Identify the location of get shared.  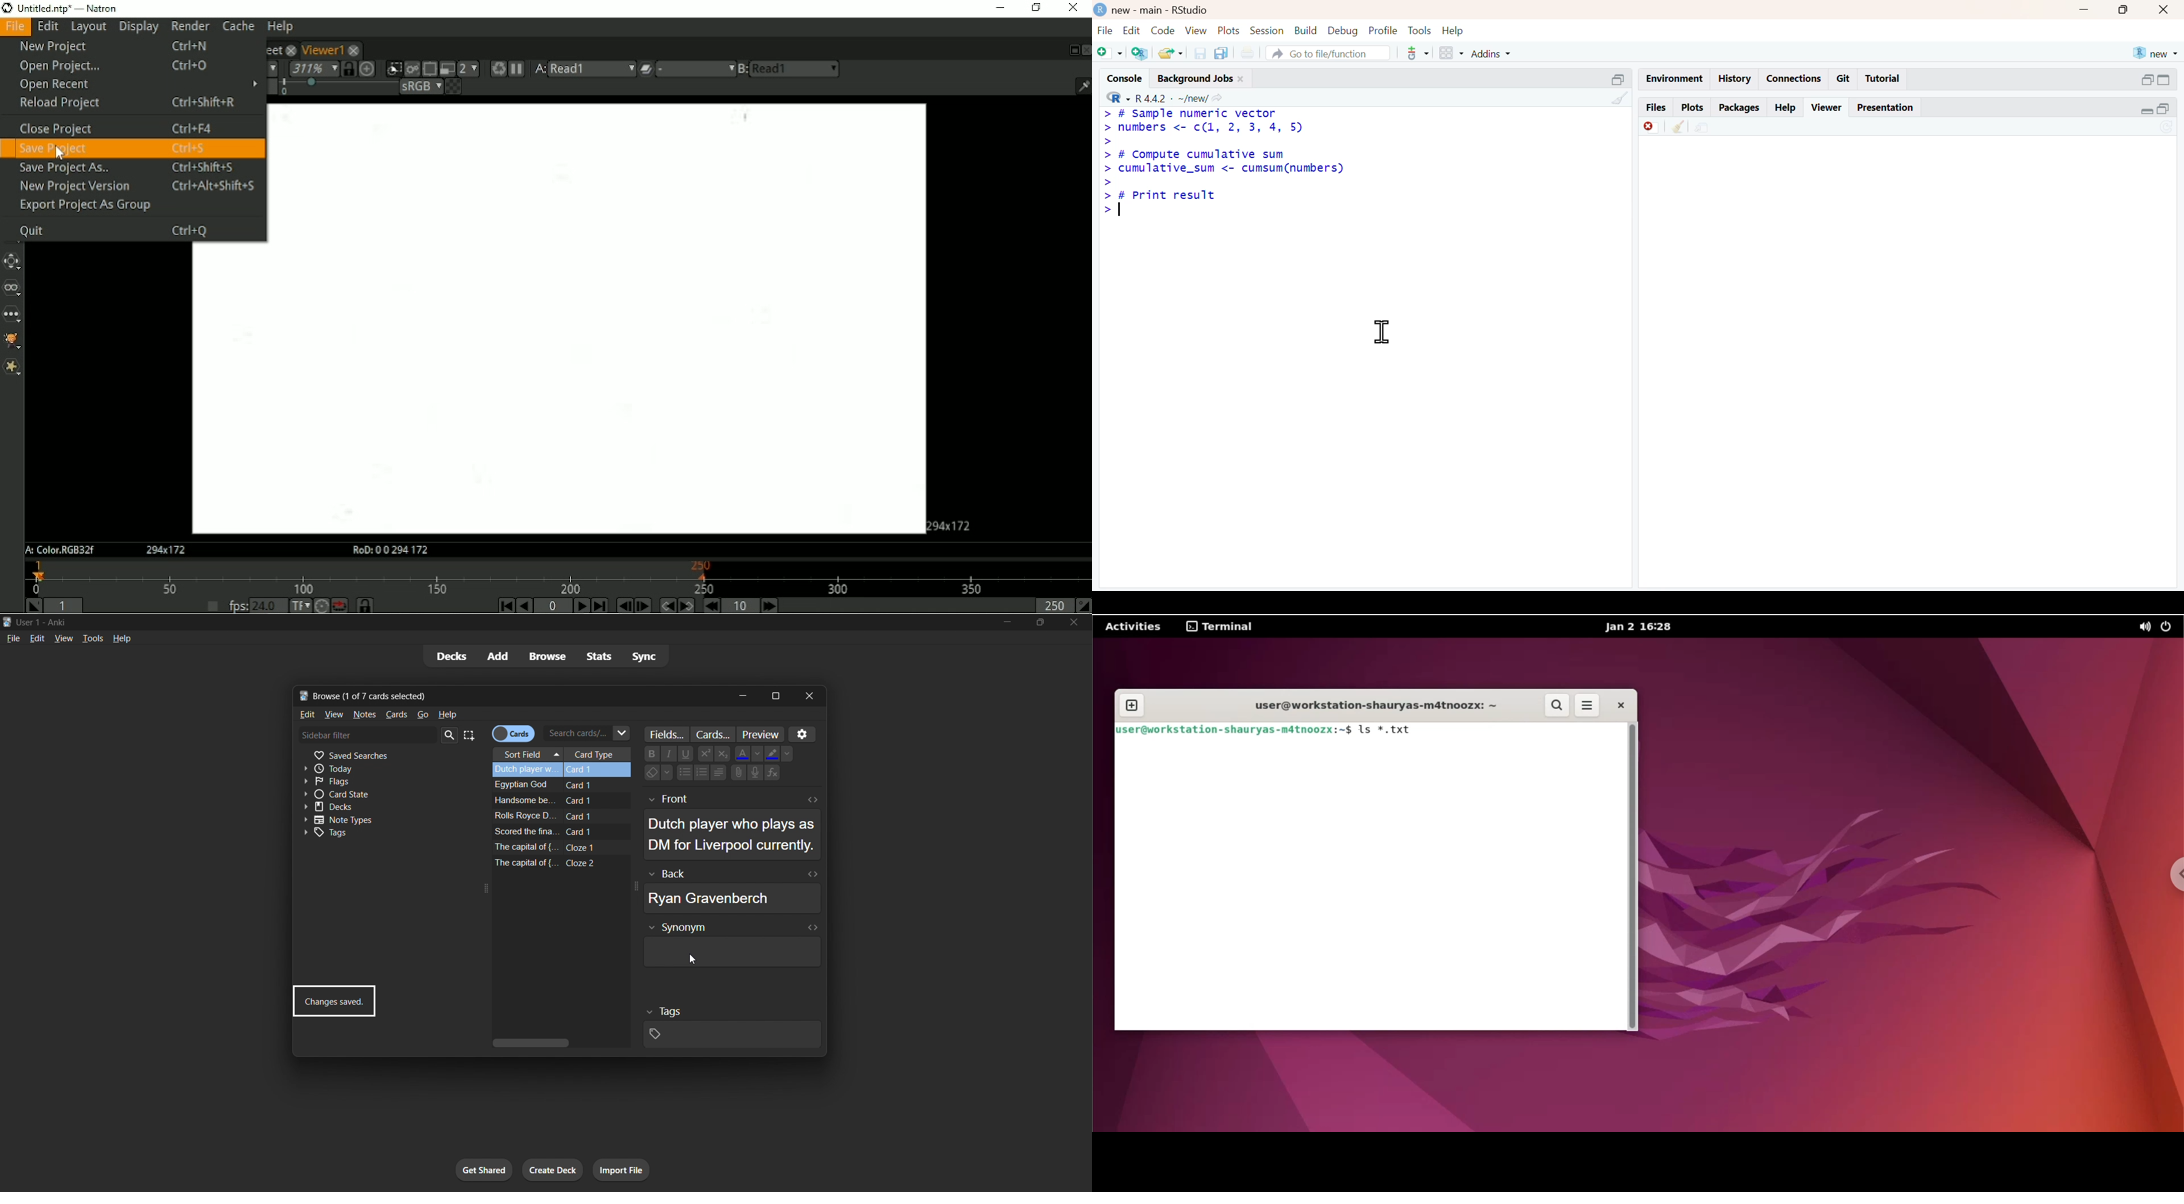
(481, 1171).